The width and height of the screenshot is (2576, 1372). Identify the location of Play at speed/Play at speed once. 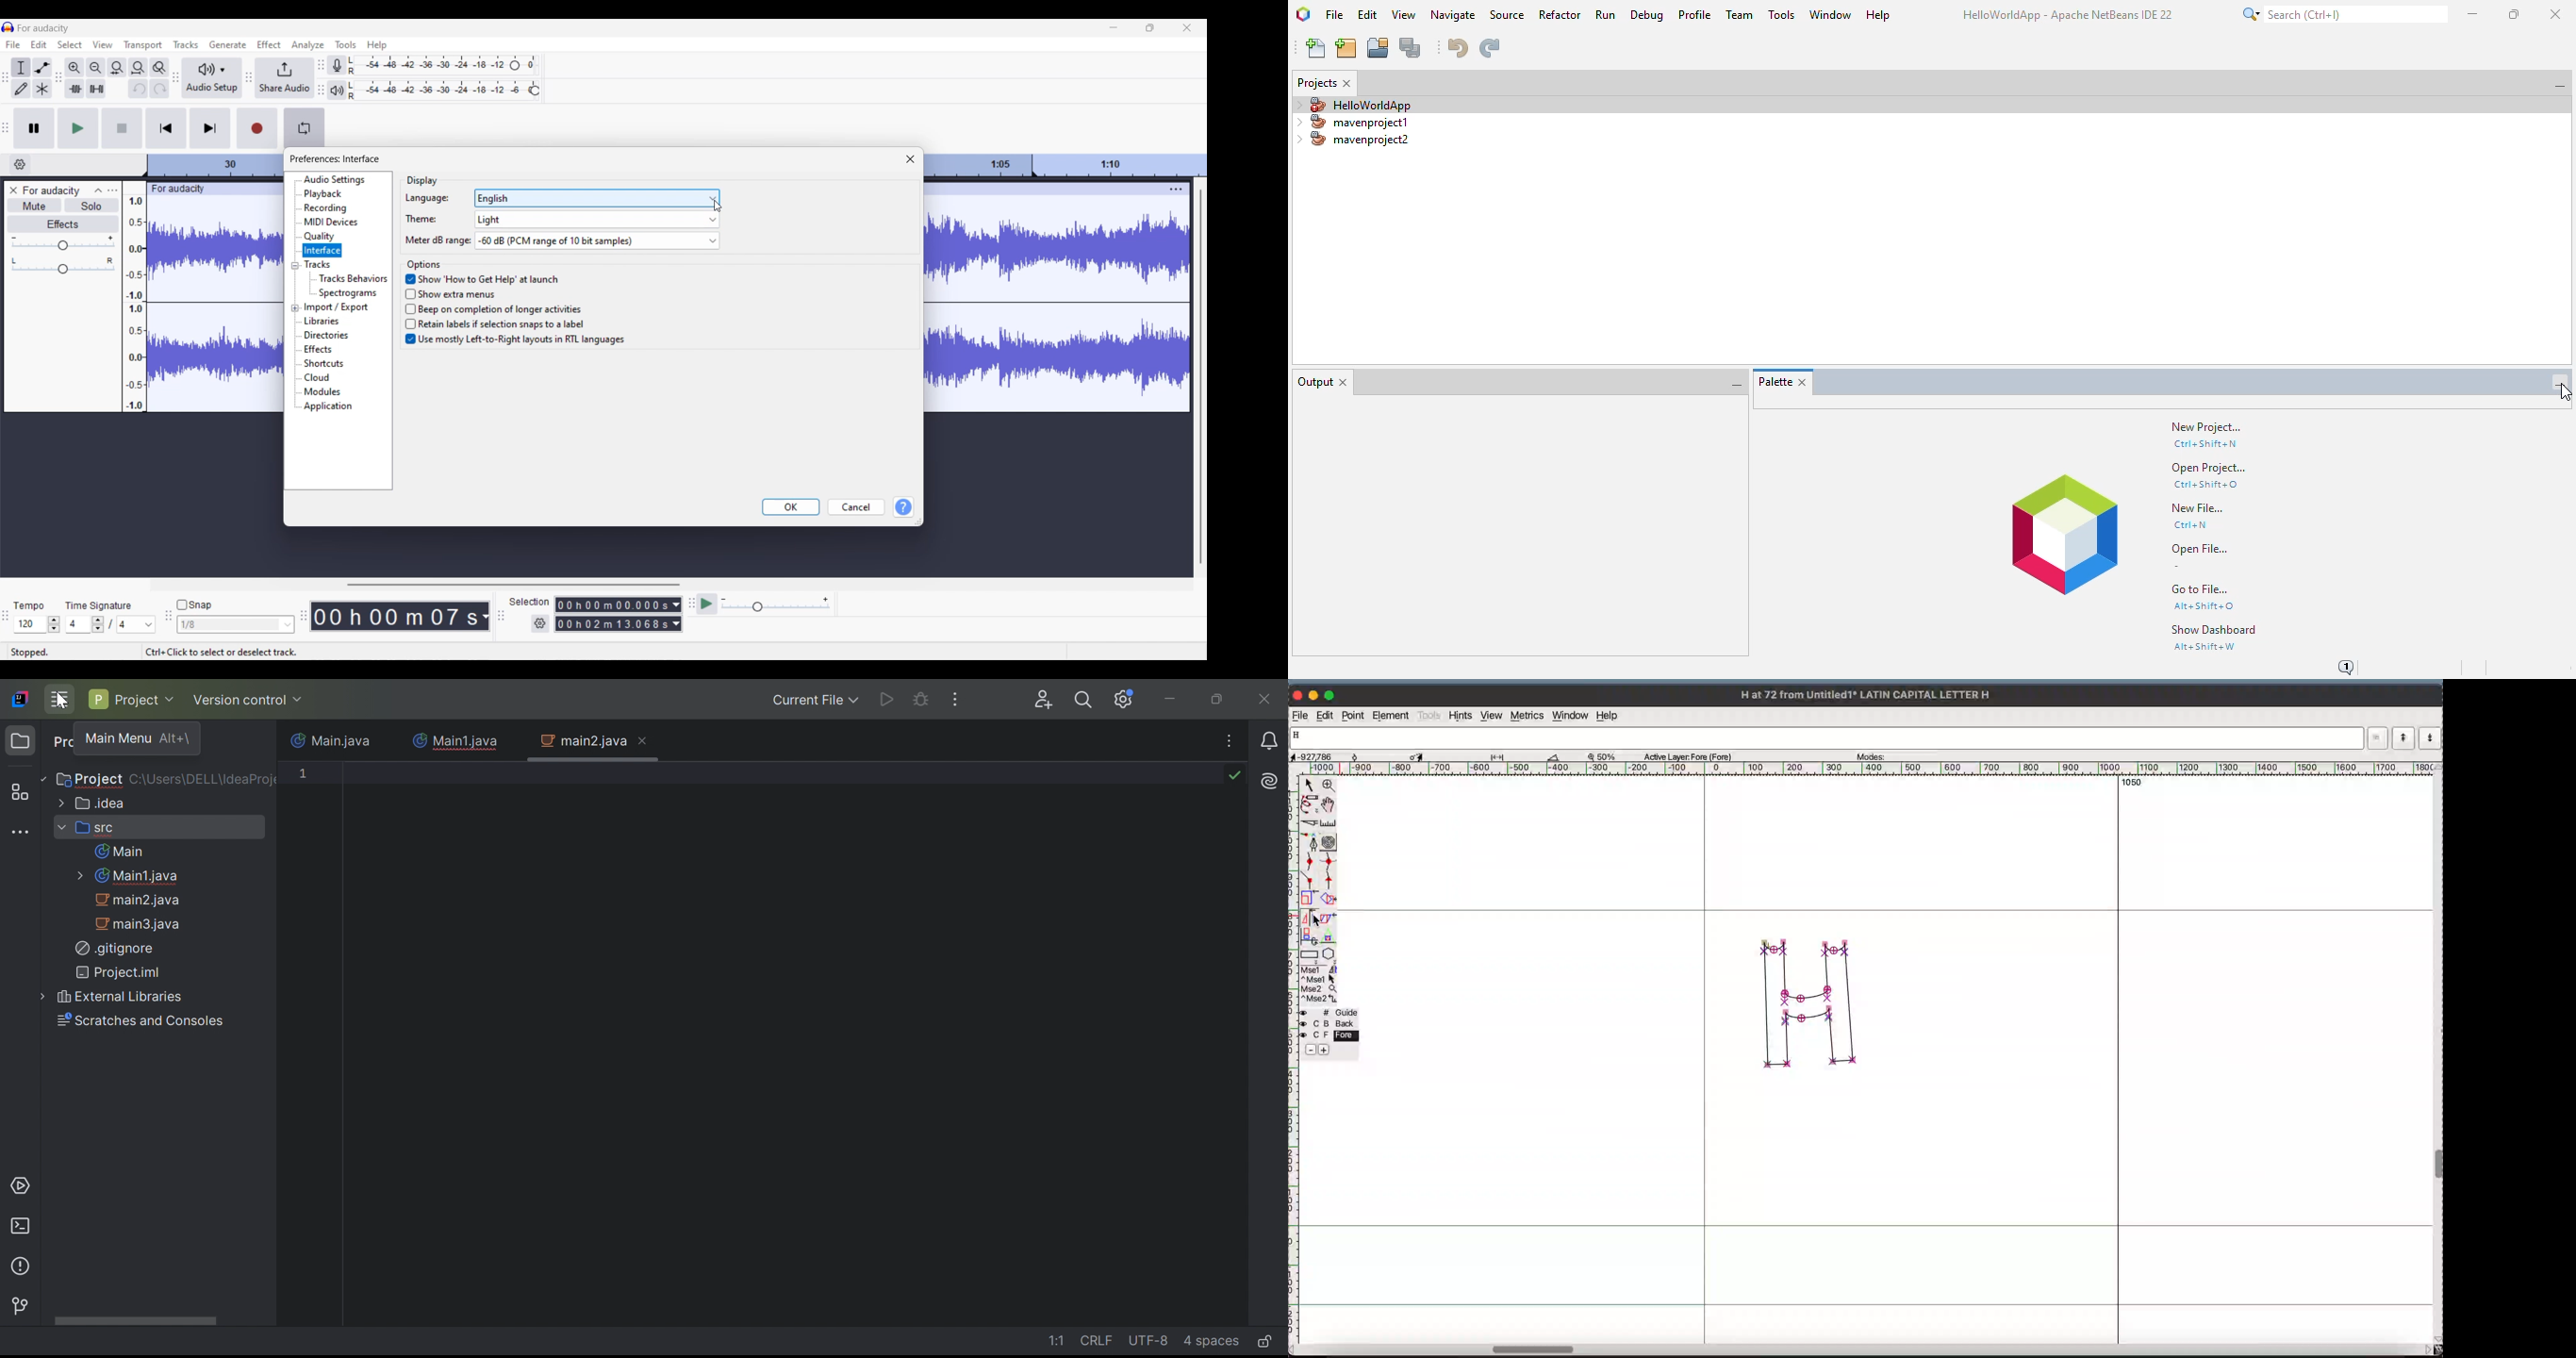
(707, 604).